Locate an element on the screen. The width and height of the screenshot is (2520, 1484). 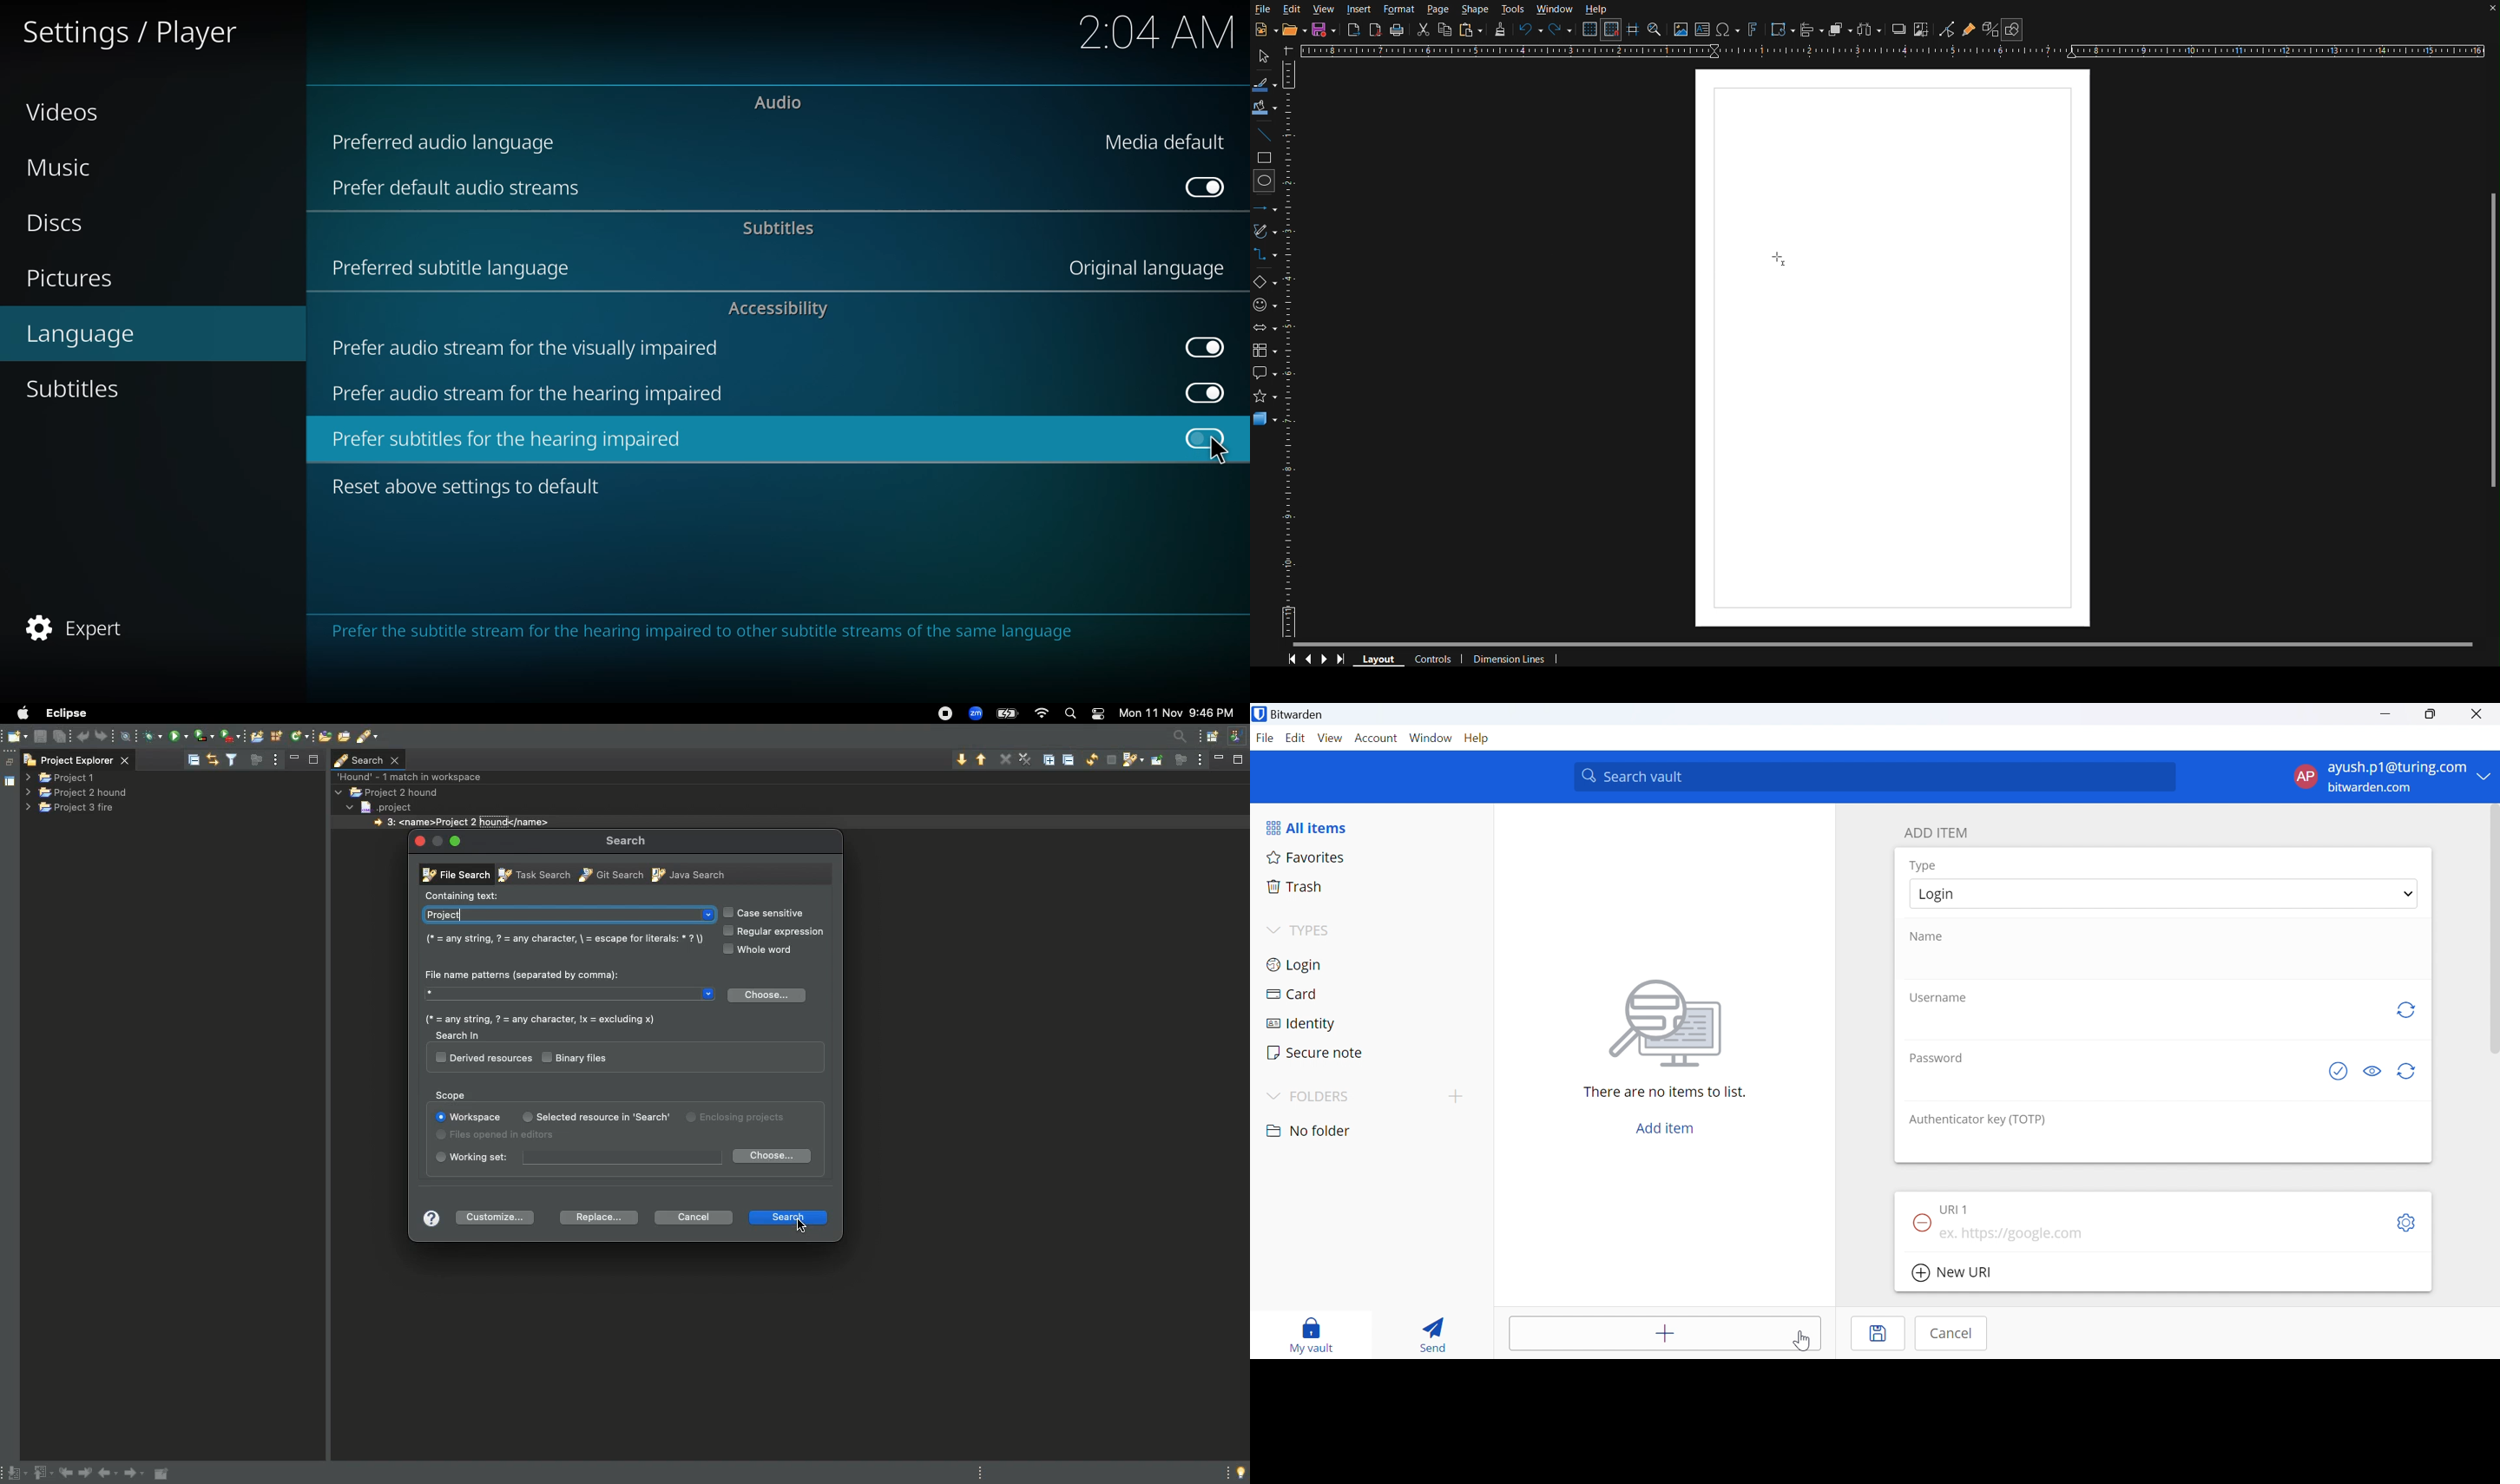
Line Color is located at coordinates (1267, 83).